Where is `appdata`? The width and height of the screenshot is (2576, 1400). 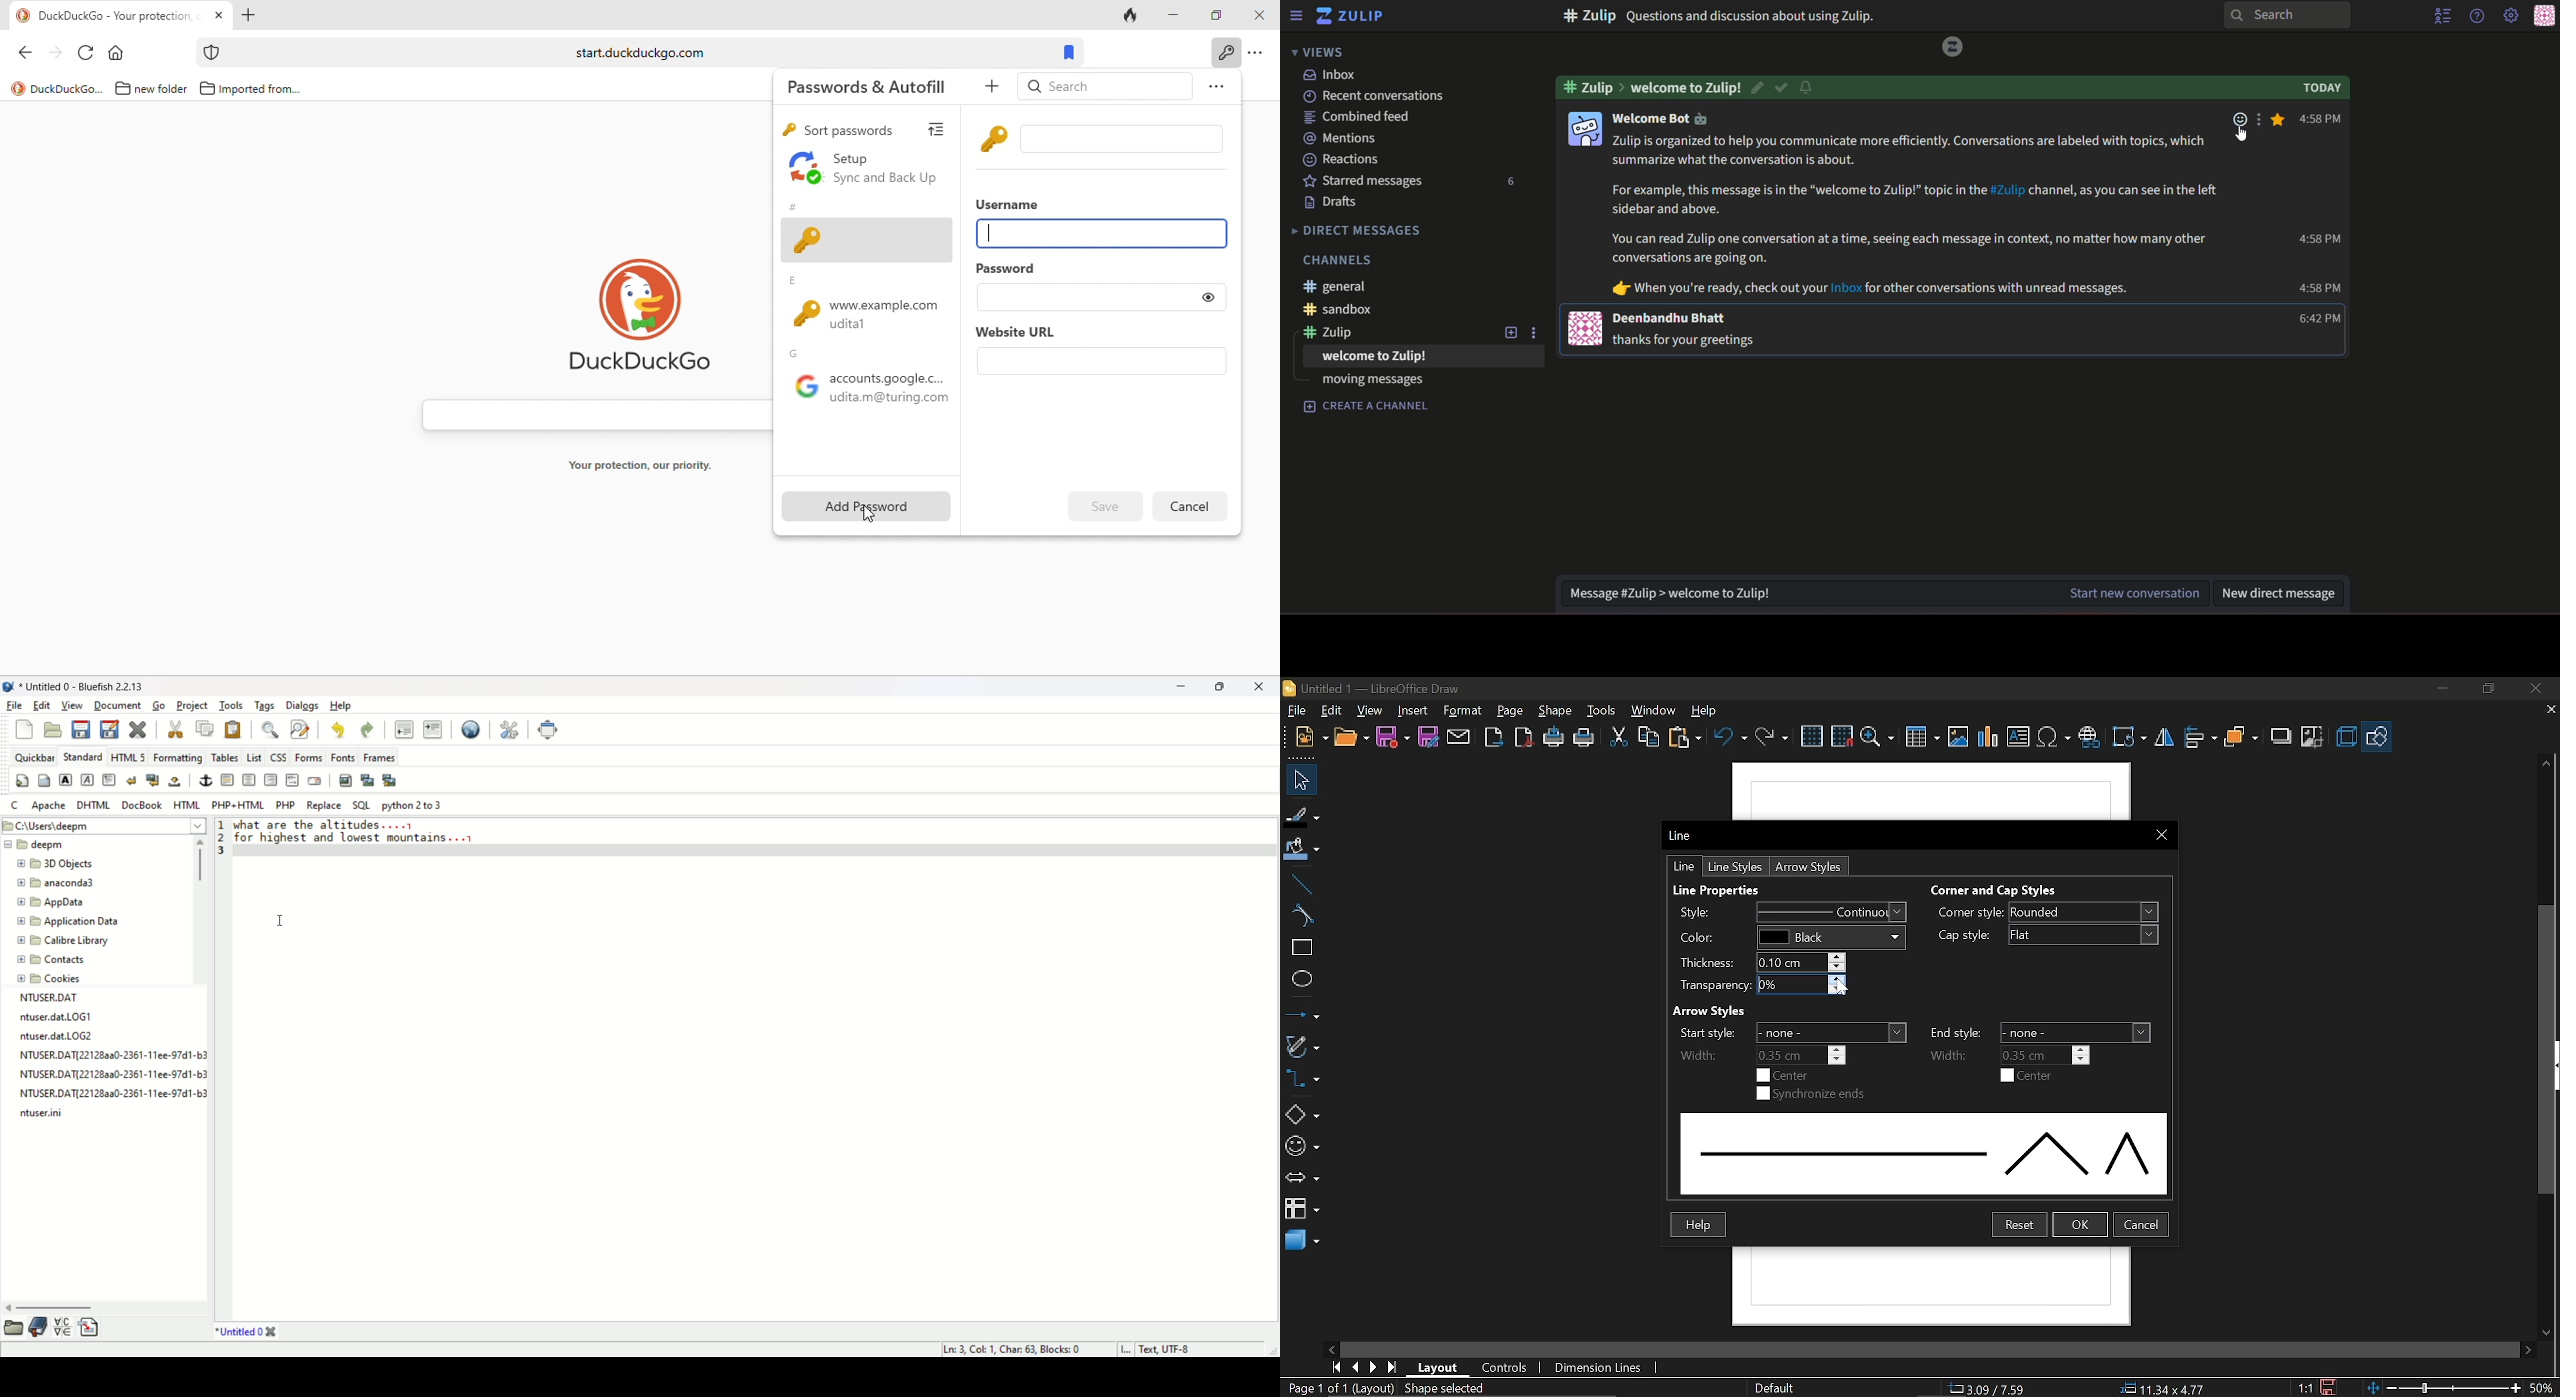
appdata is located at coordinates (54, 904).